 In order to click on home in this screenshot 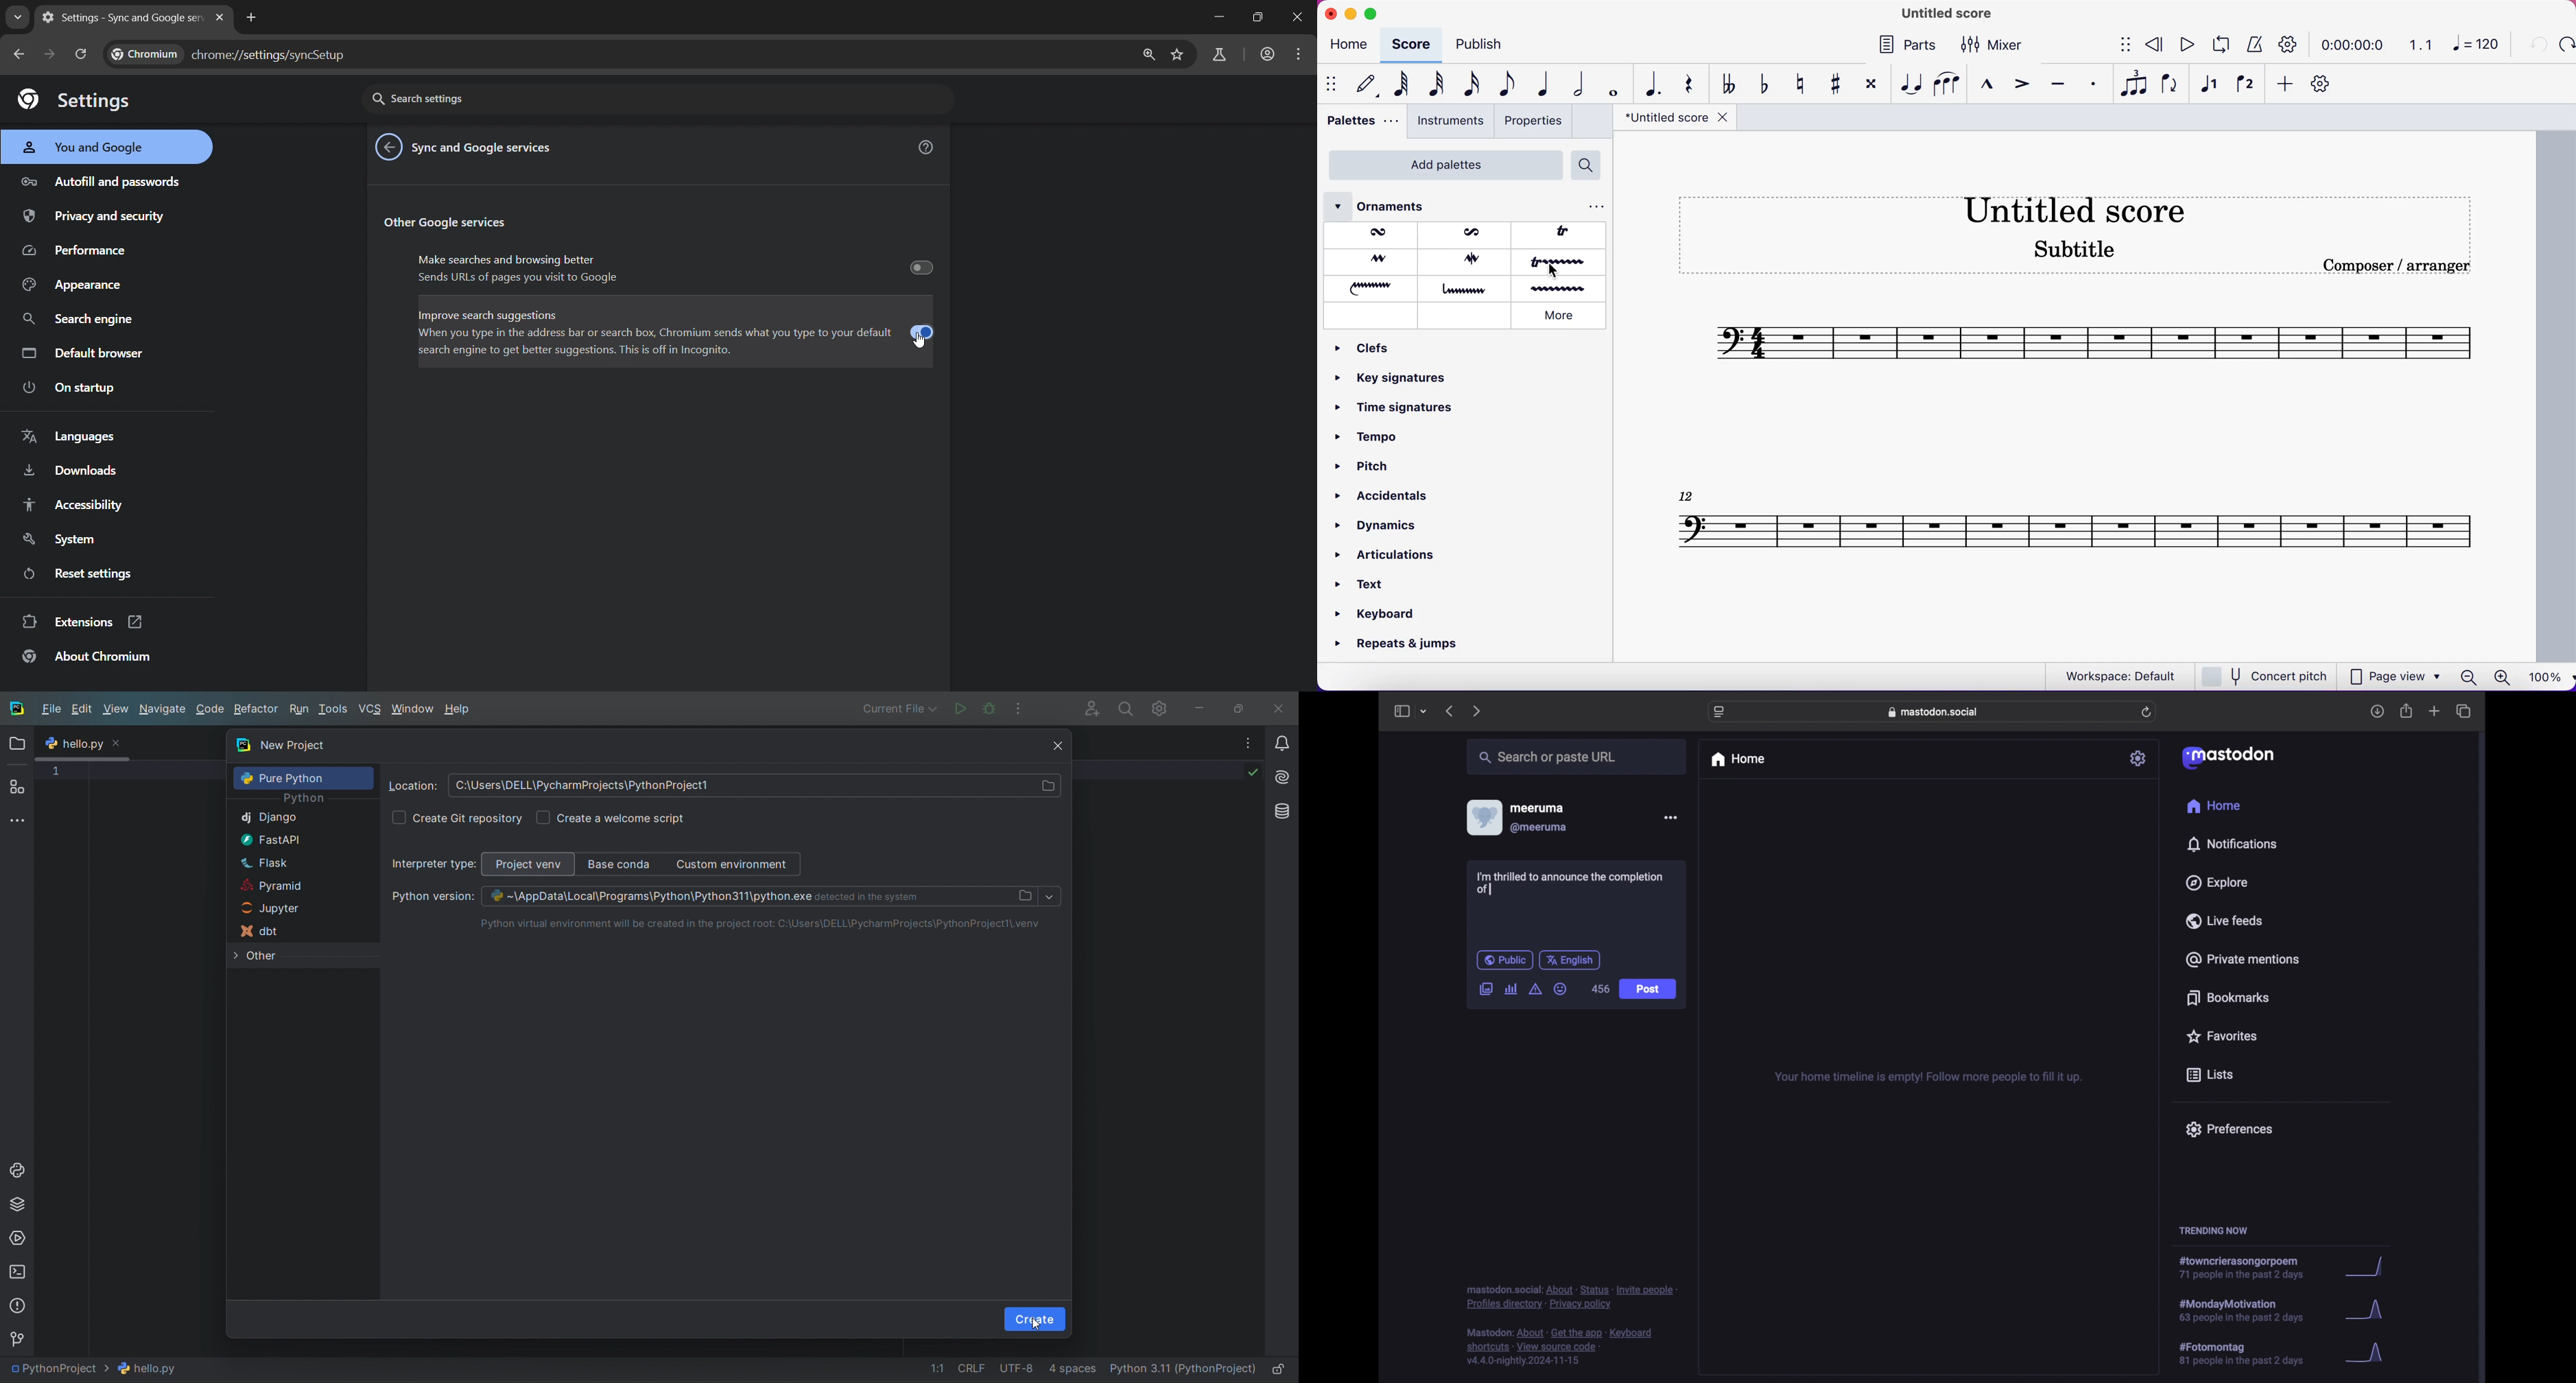, I will do `click(1737, 759)`.